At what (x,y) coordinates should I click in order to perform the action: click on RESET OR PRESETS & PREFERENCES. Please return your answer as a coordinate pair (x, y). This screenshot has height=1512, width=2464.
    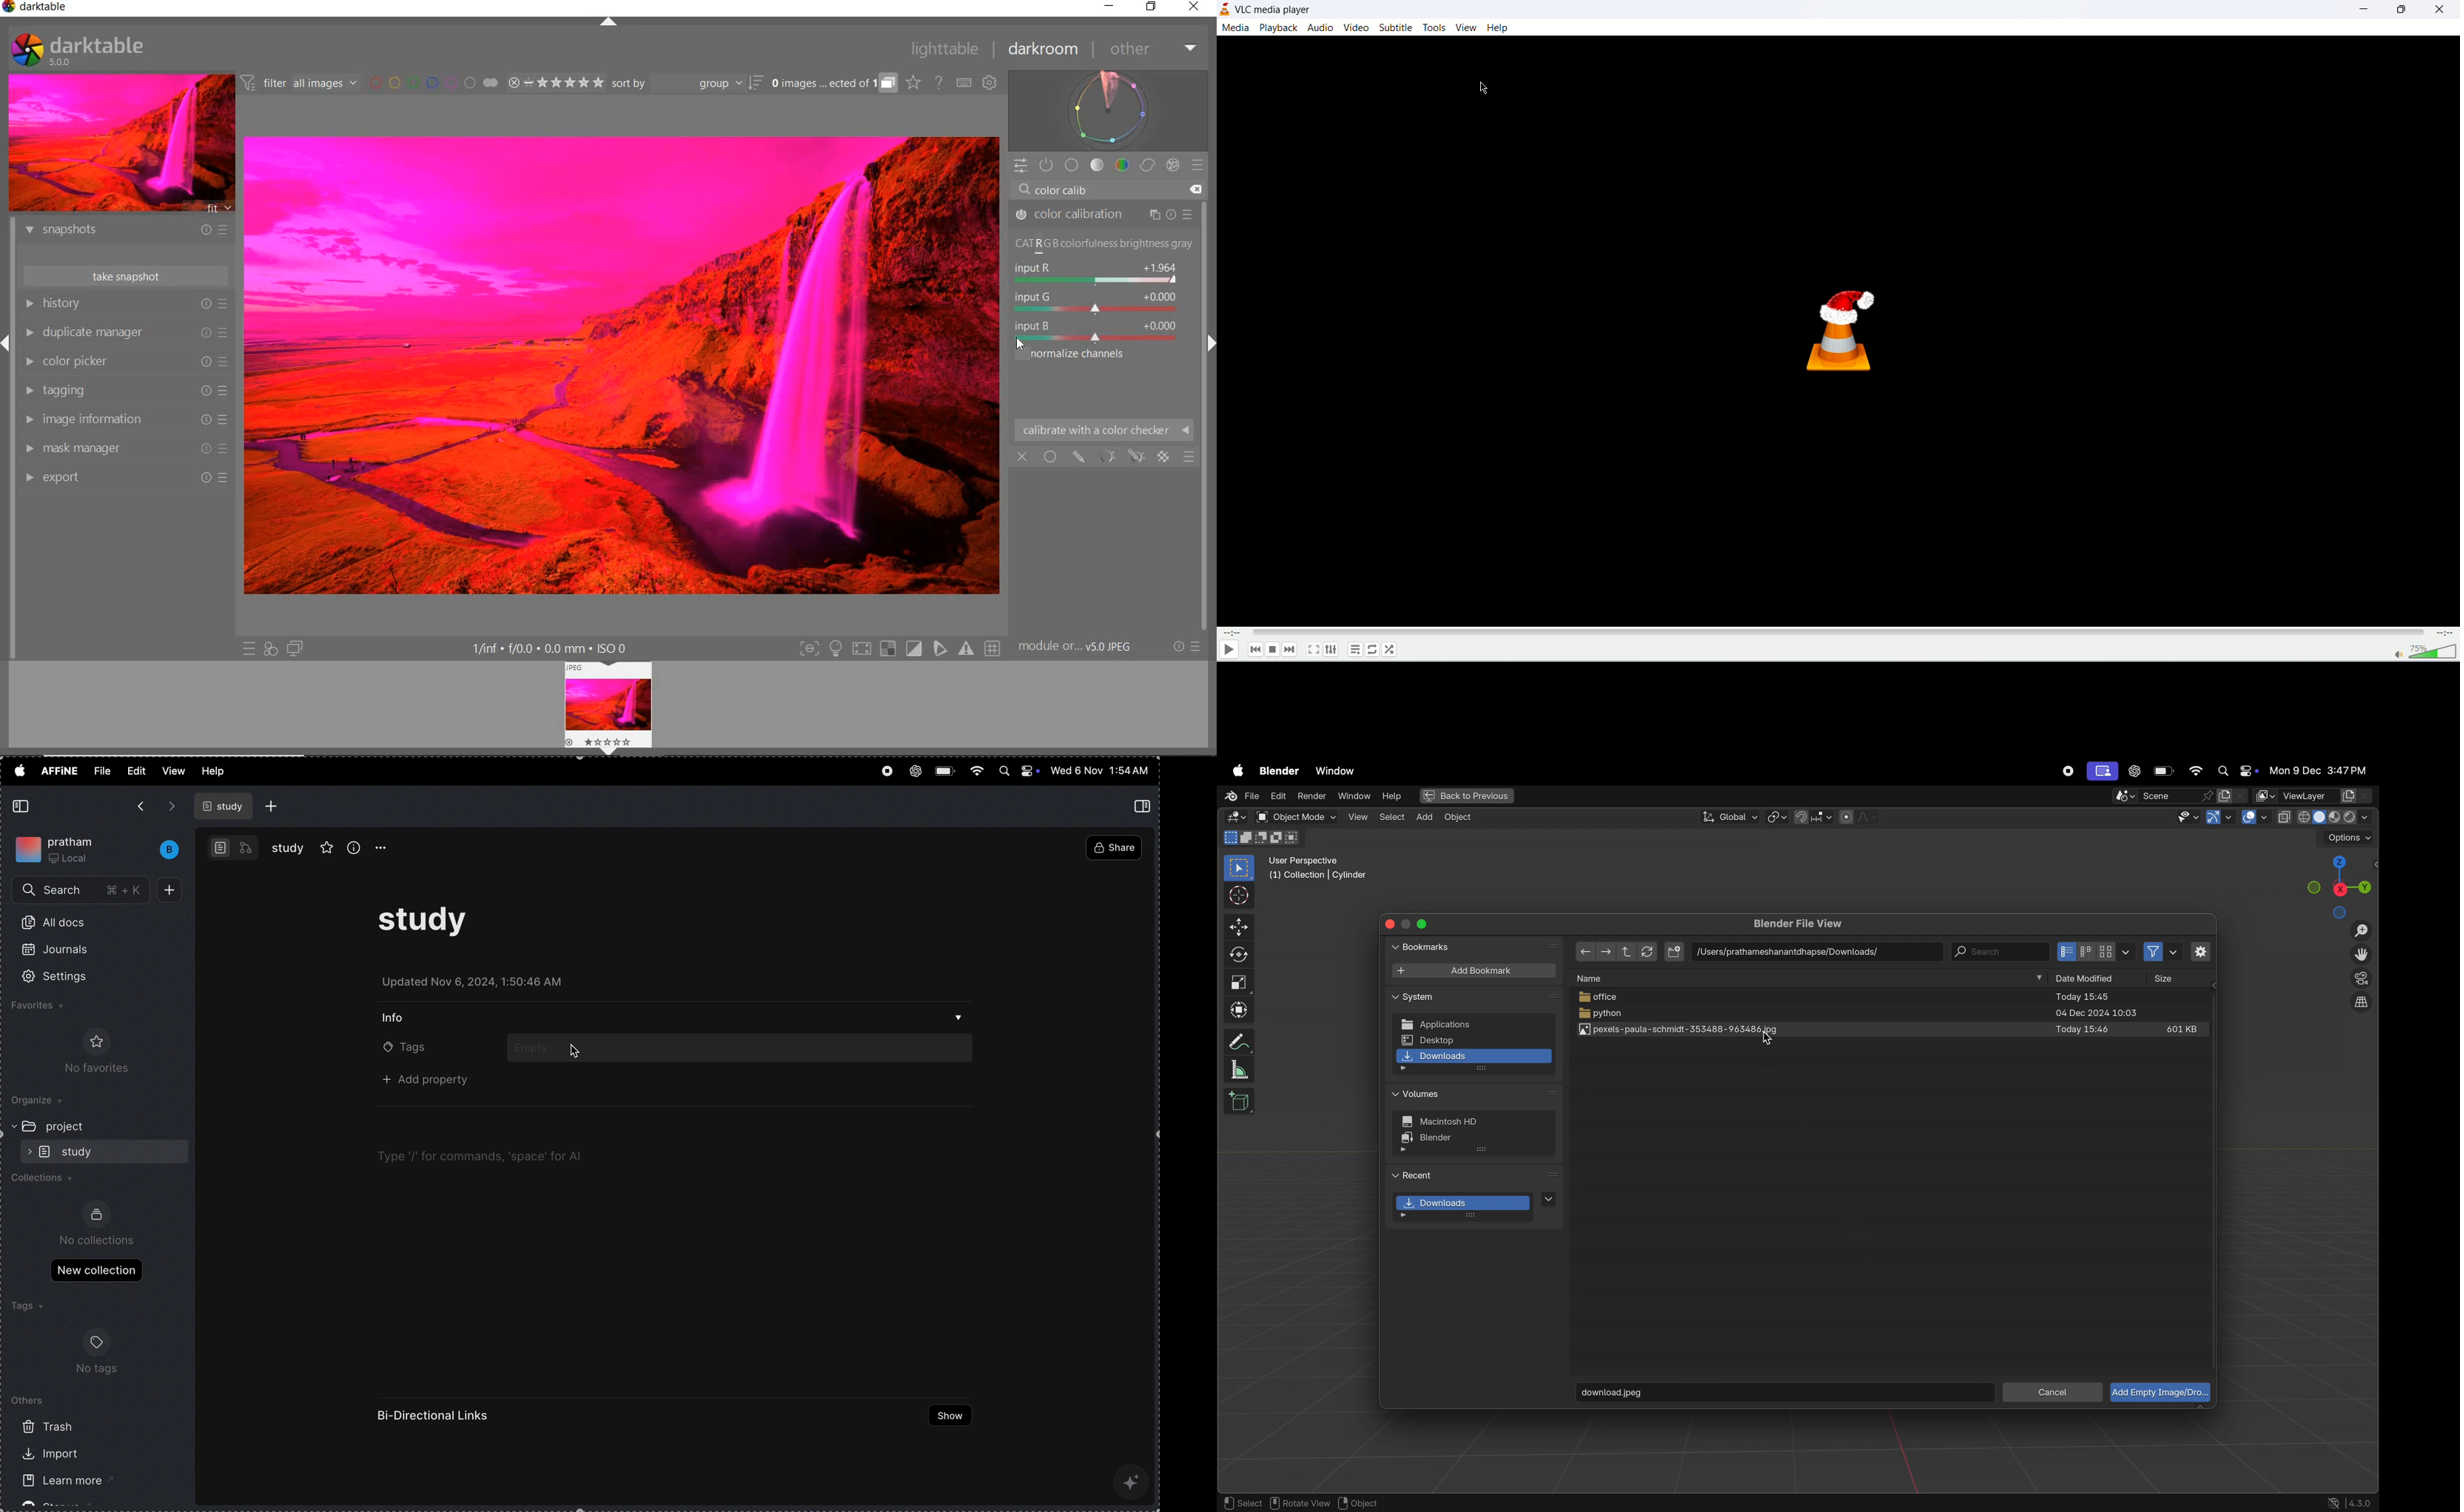
    Looking at the image, I should click on (1187, 648).